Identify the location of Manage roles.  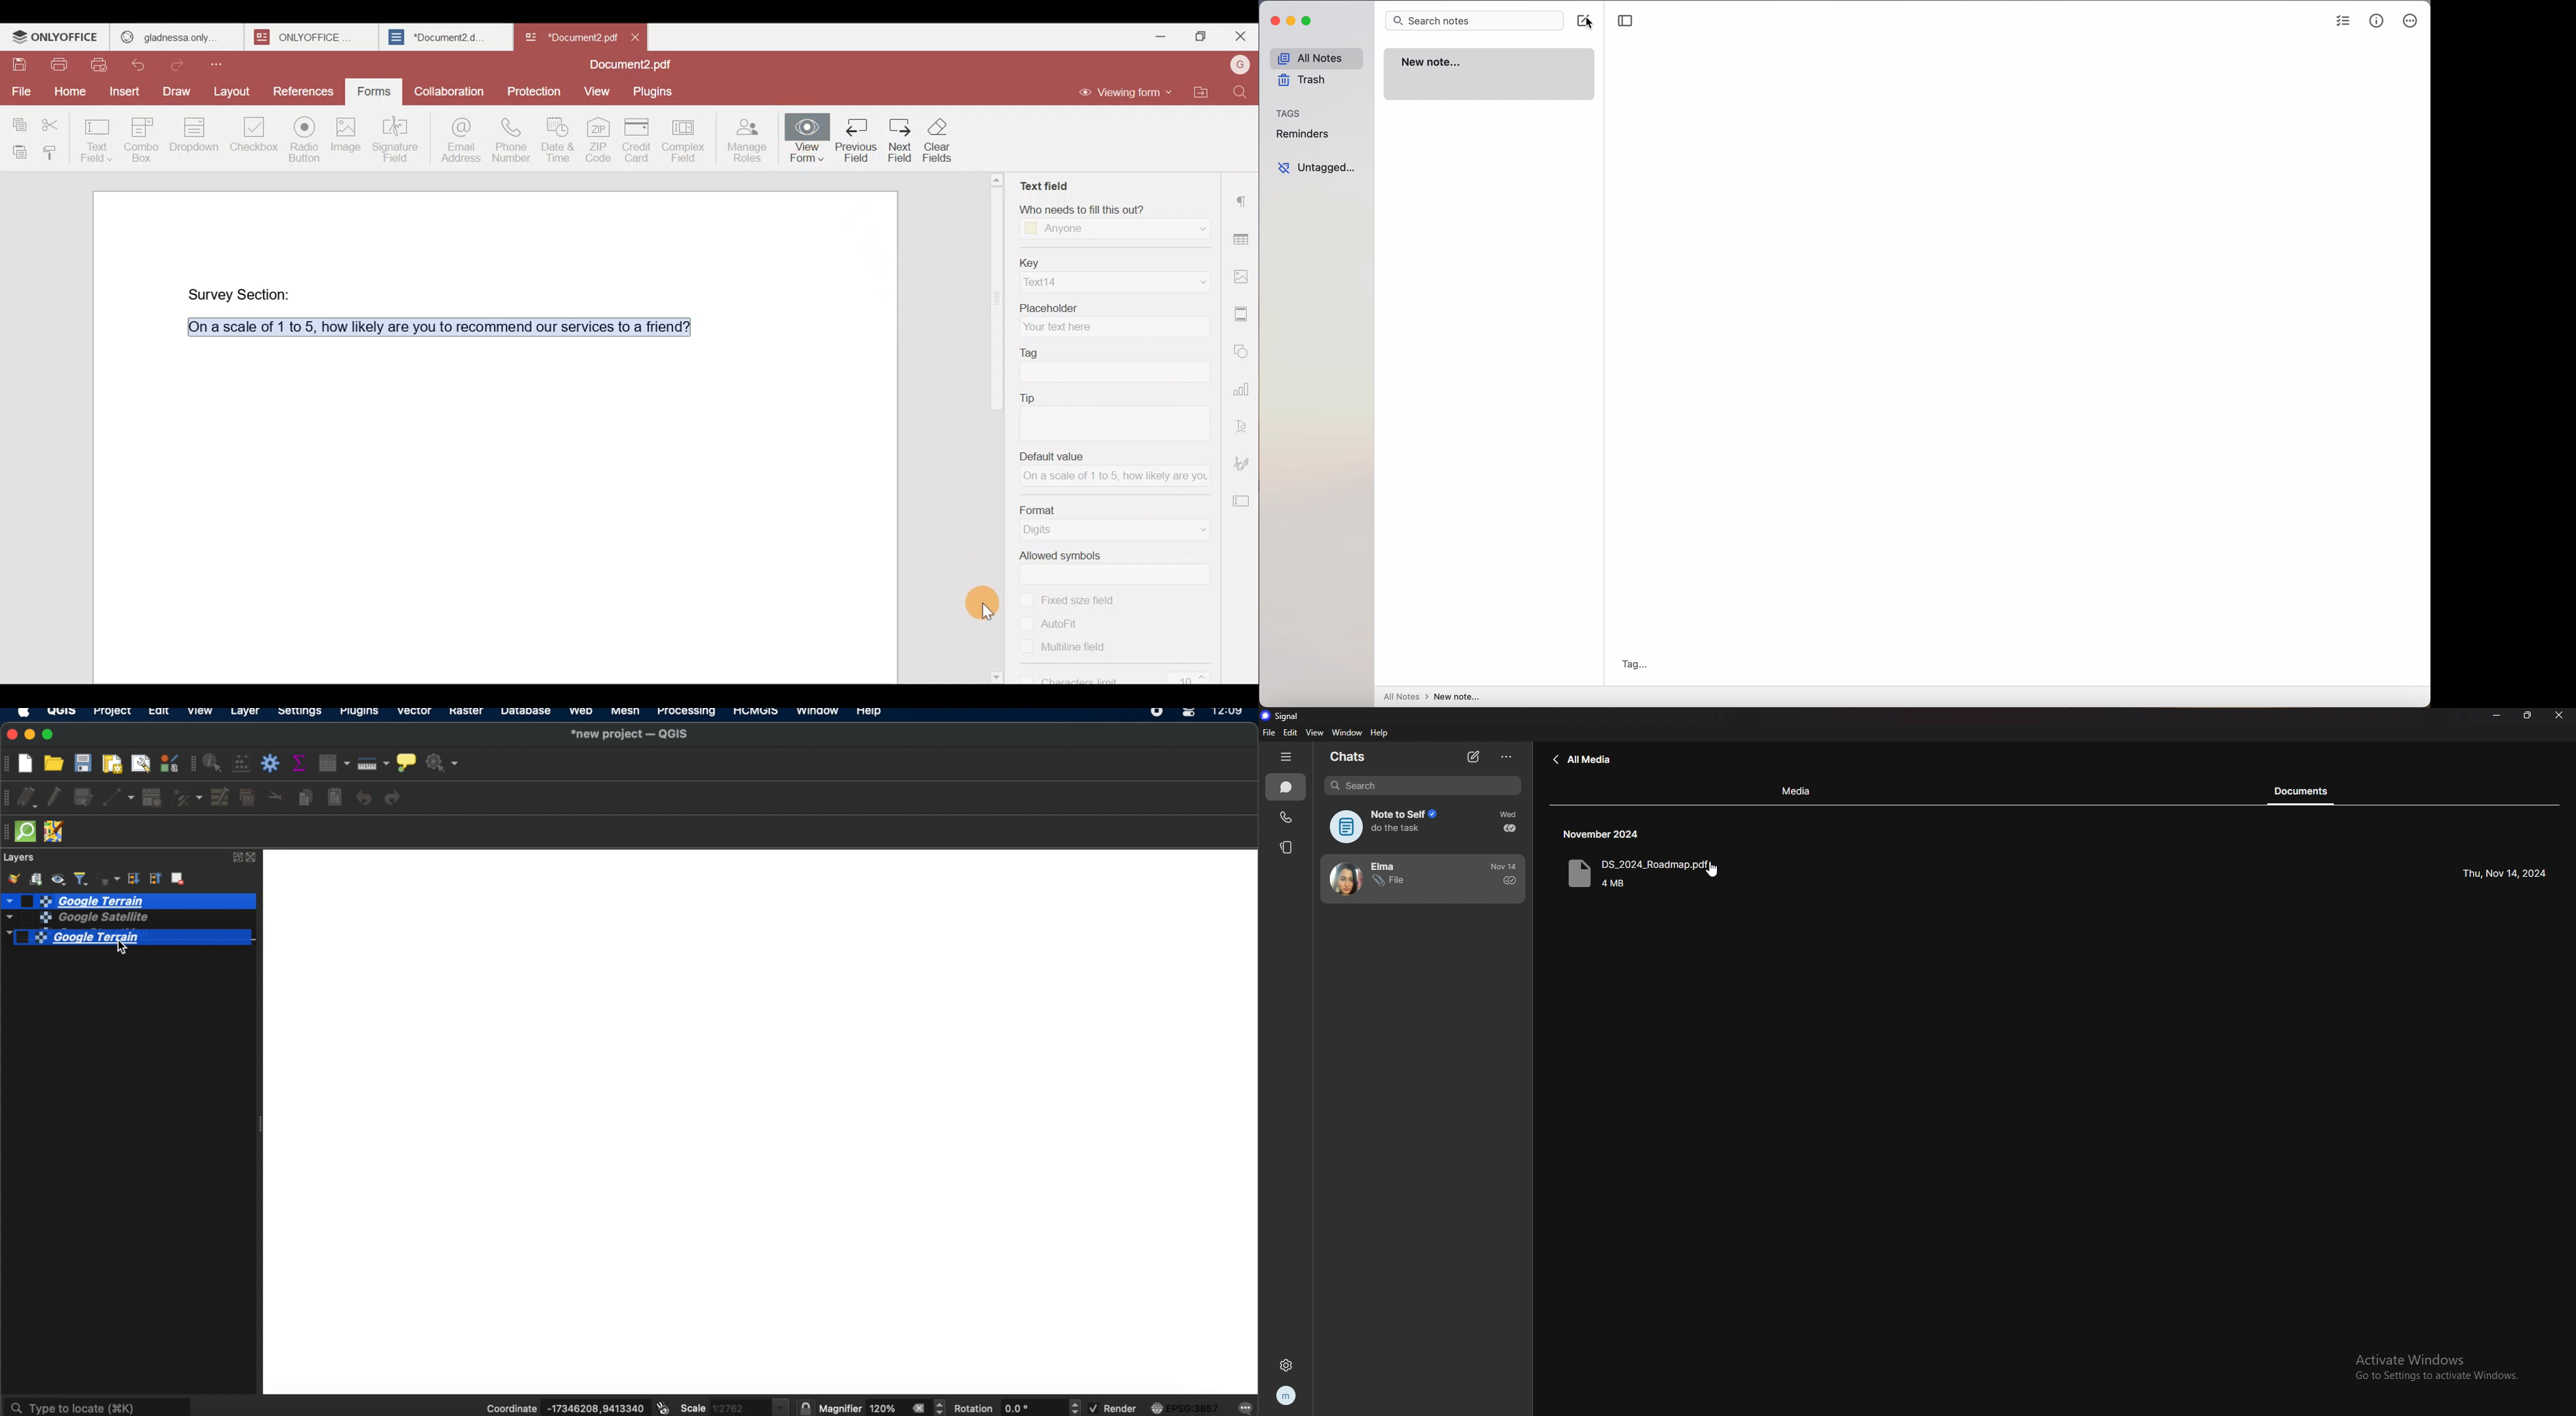
(748, 138).